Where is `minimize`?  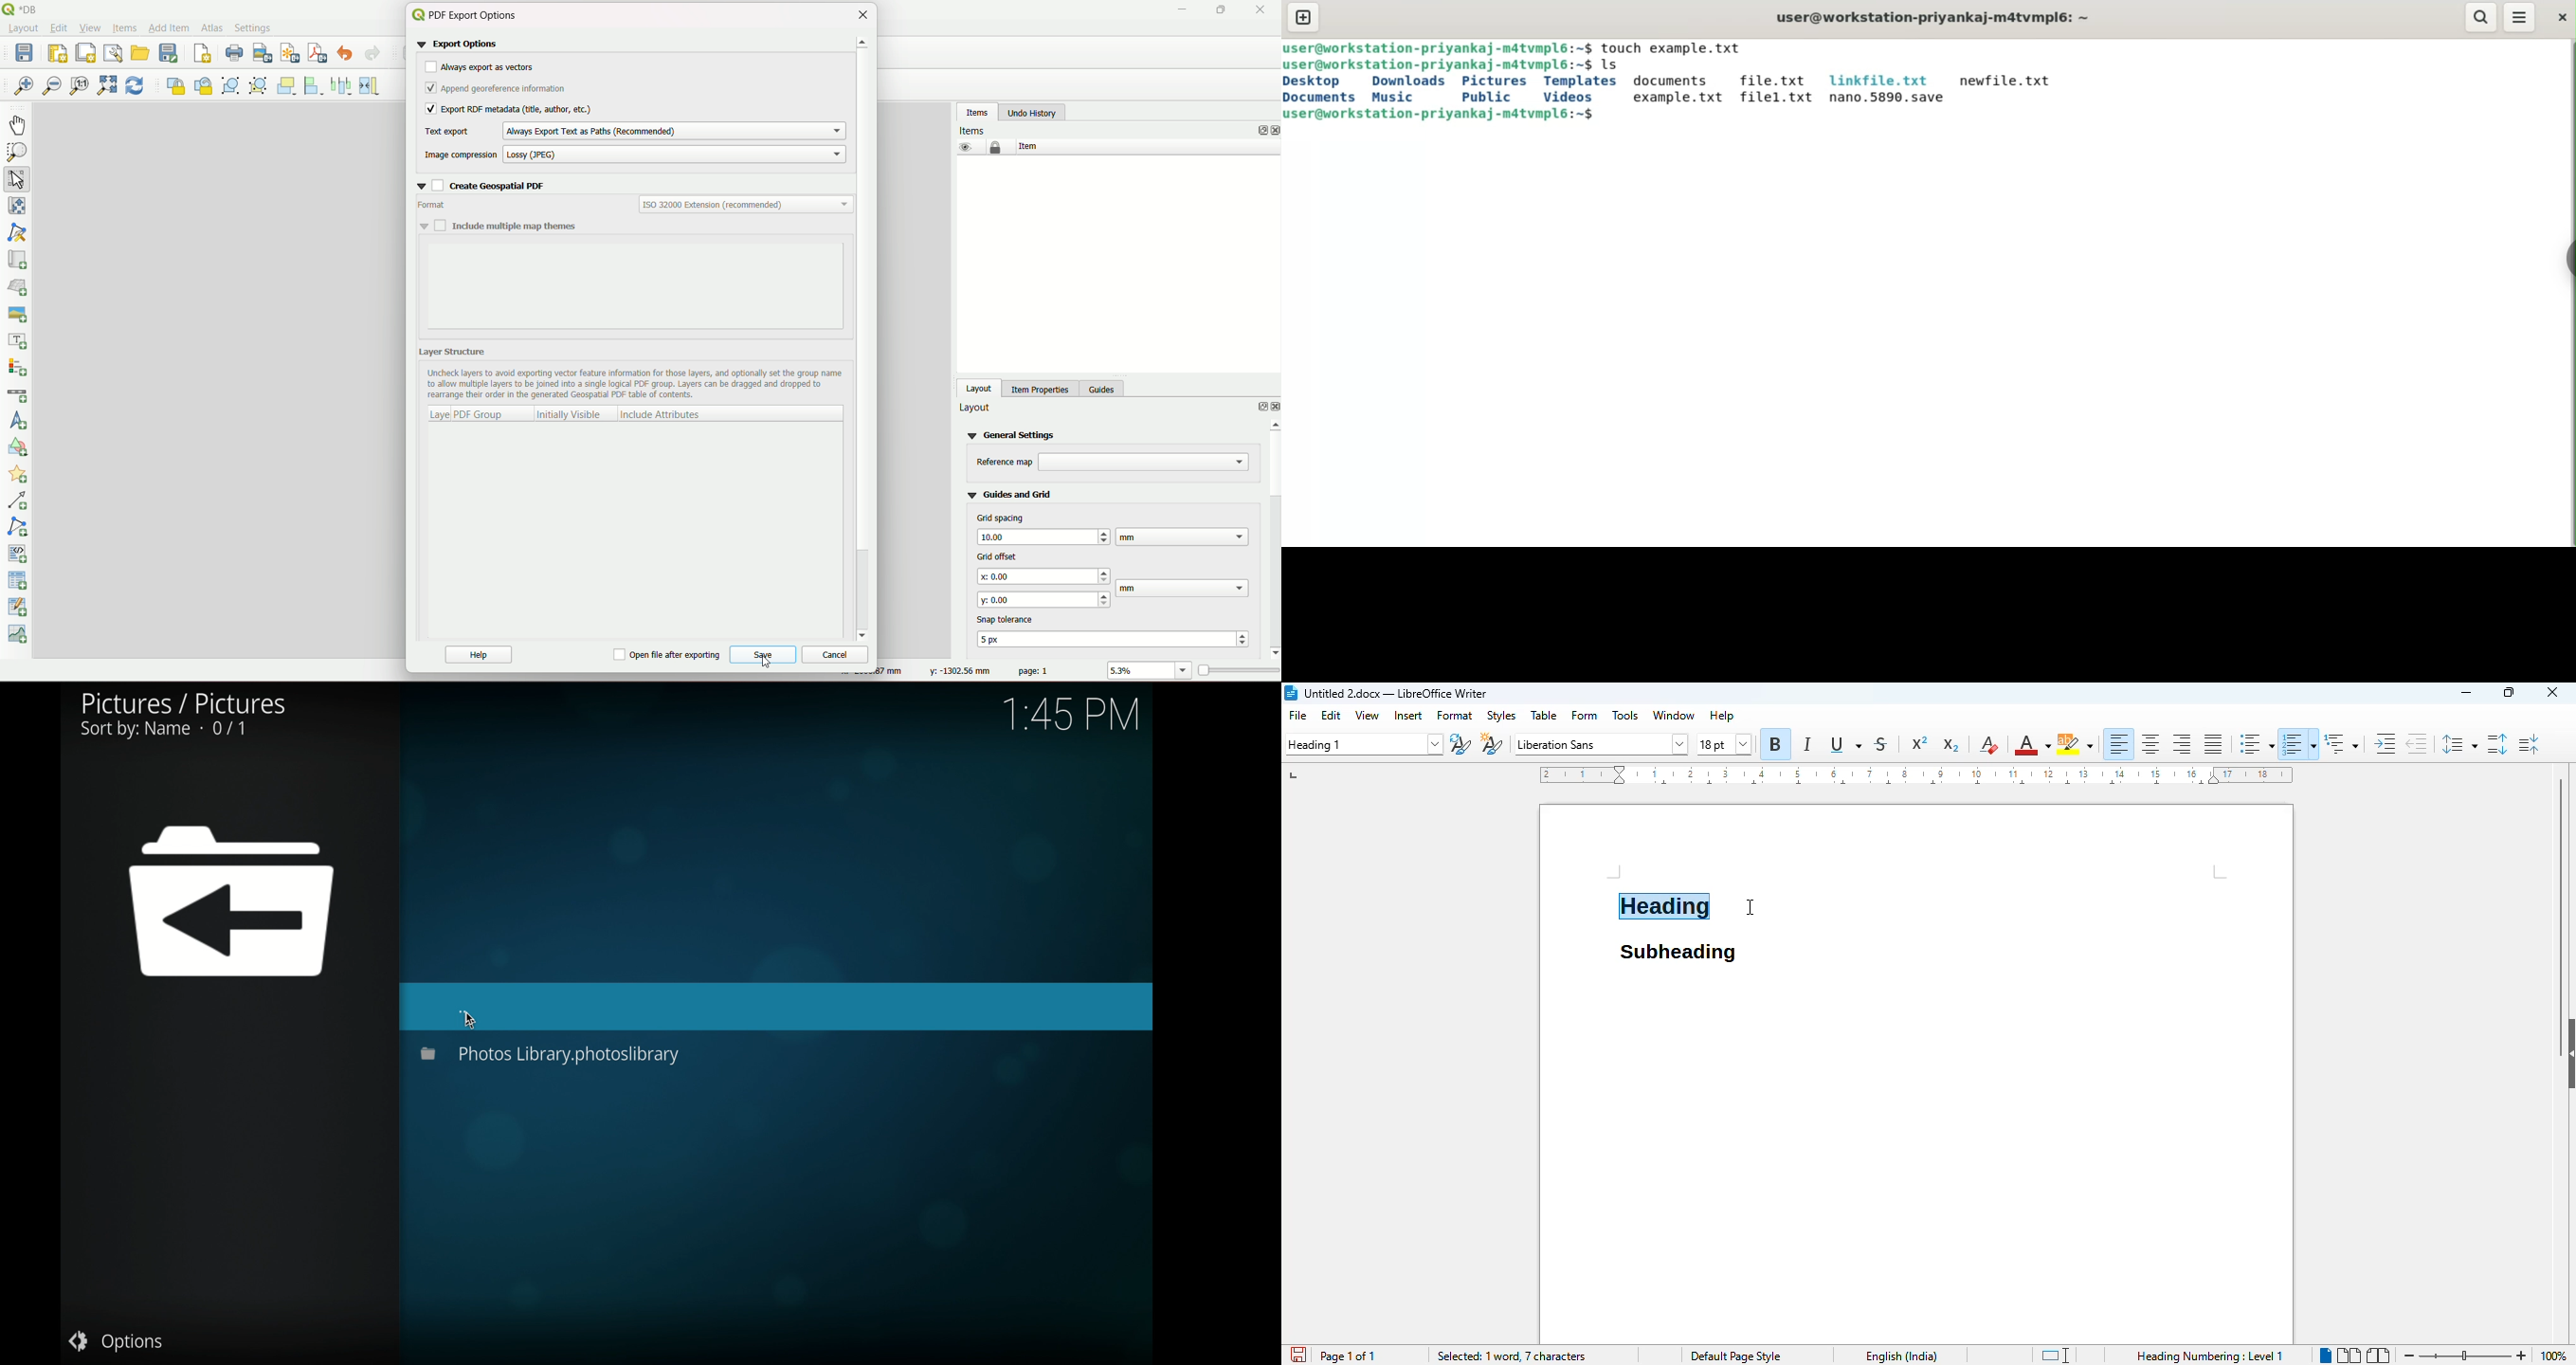 minimize is located at coordinates (2467, 693).